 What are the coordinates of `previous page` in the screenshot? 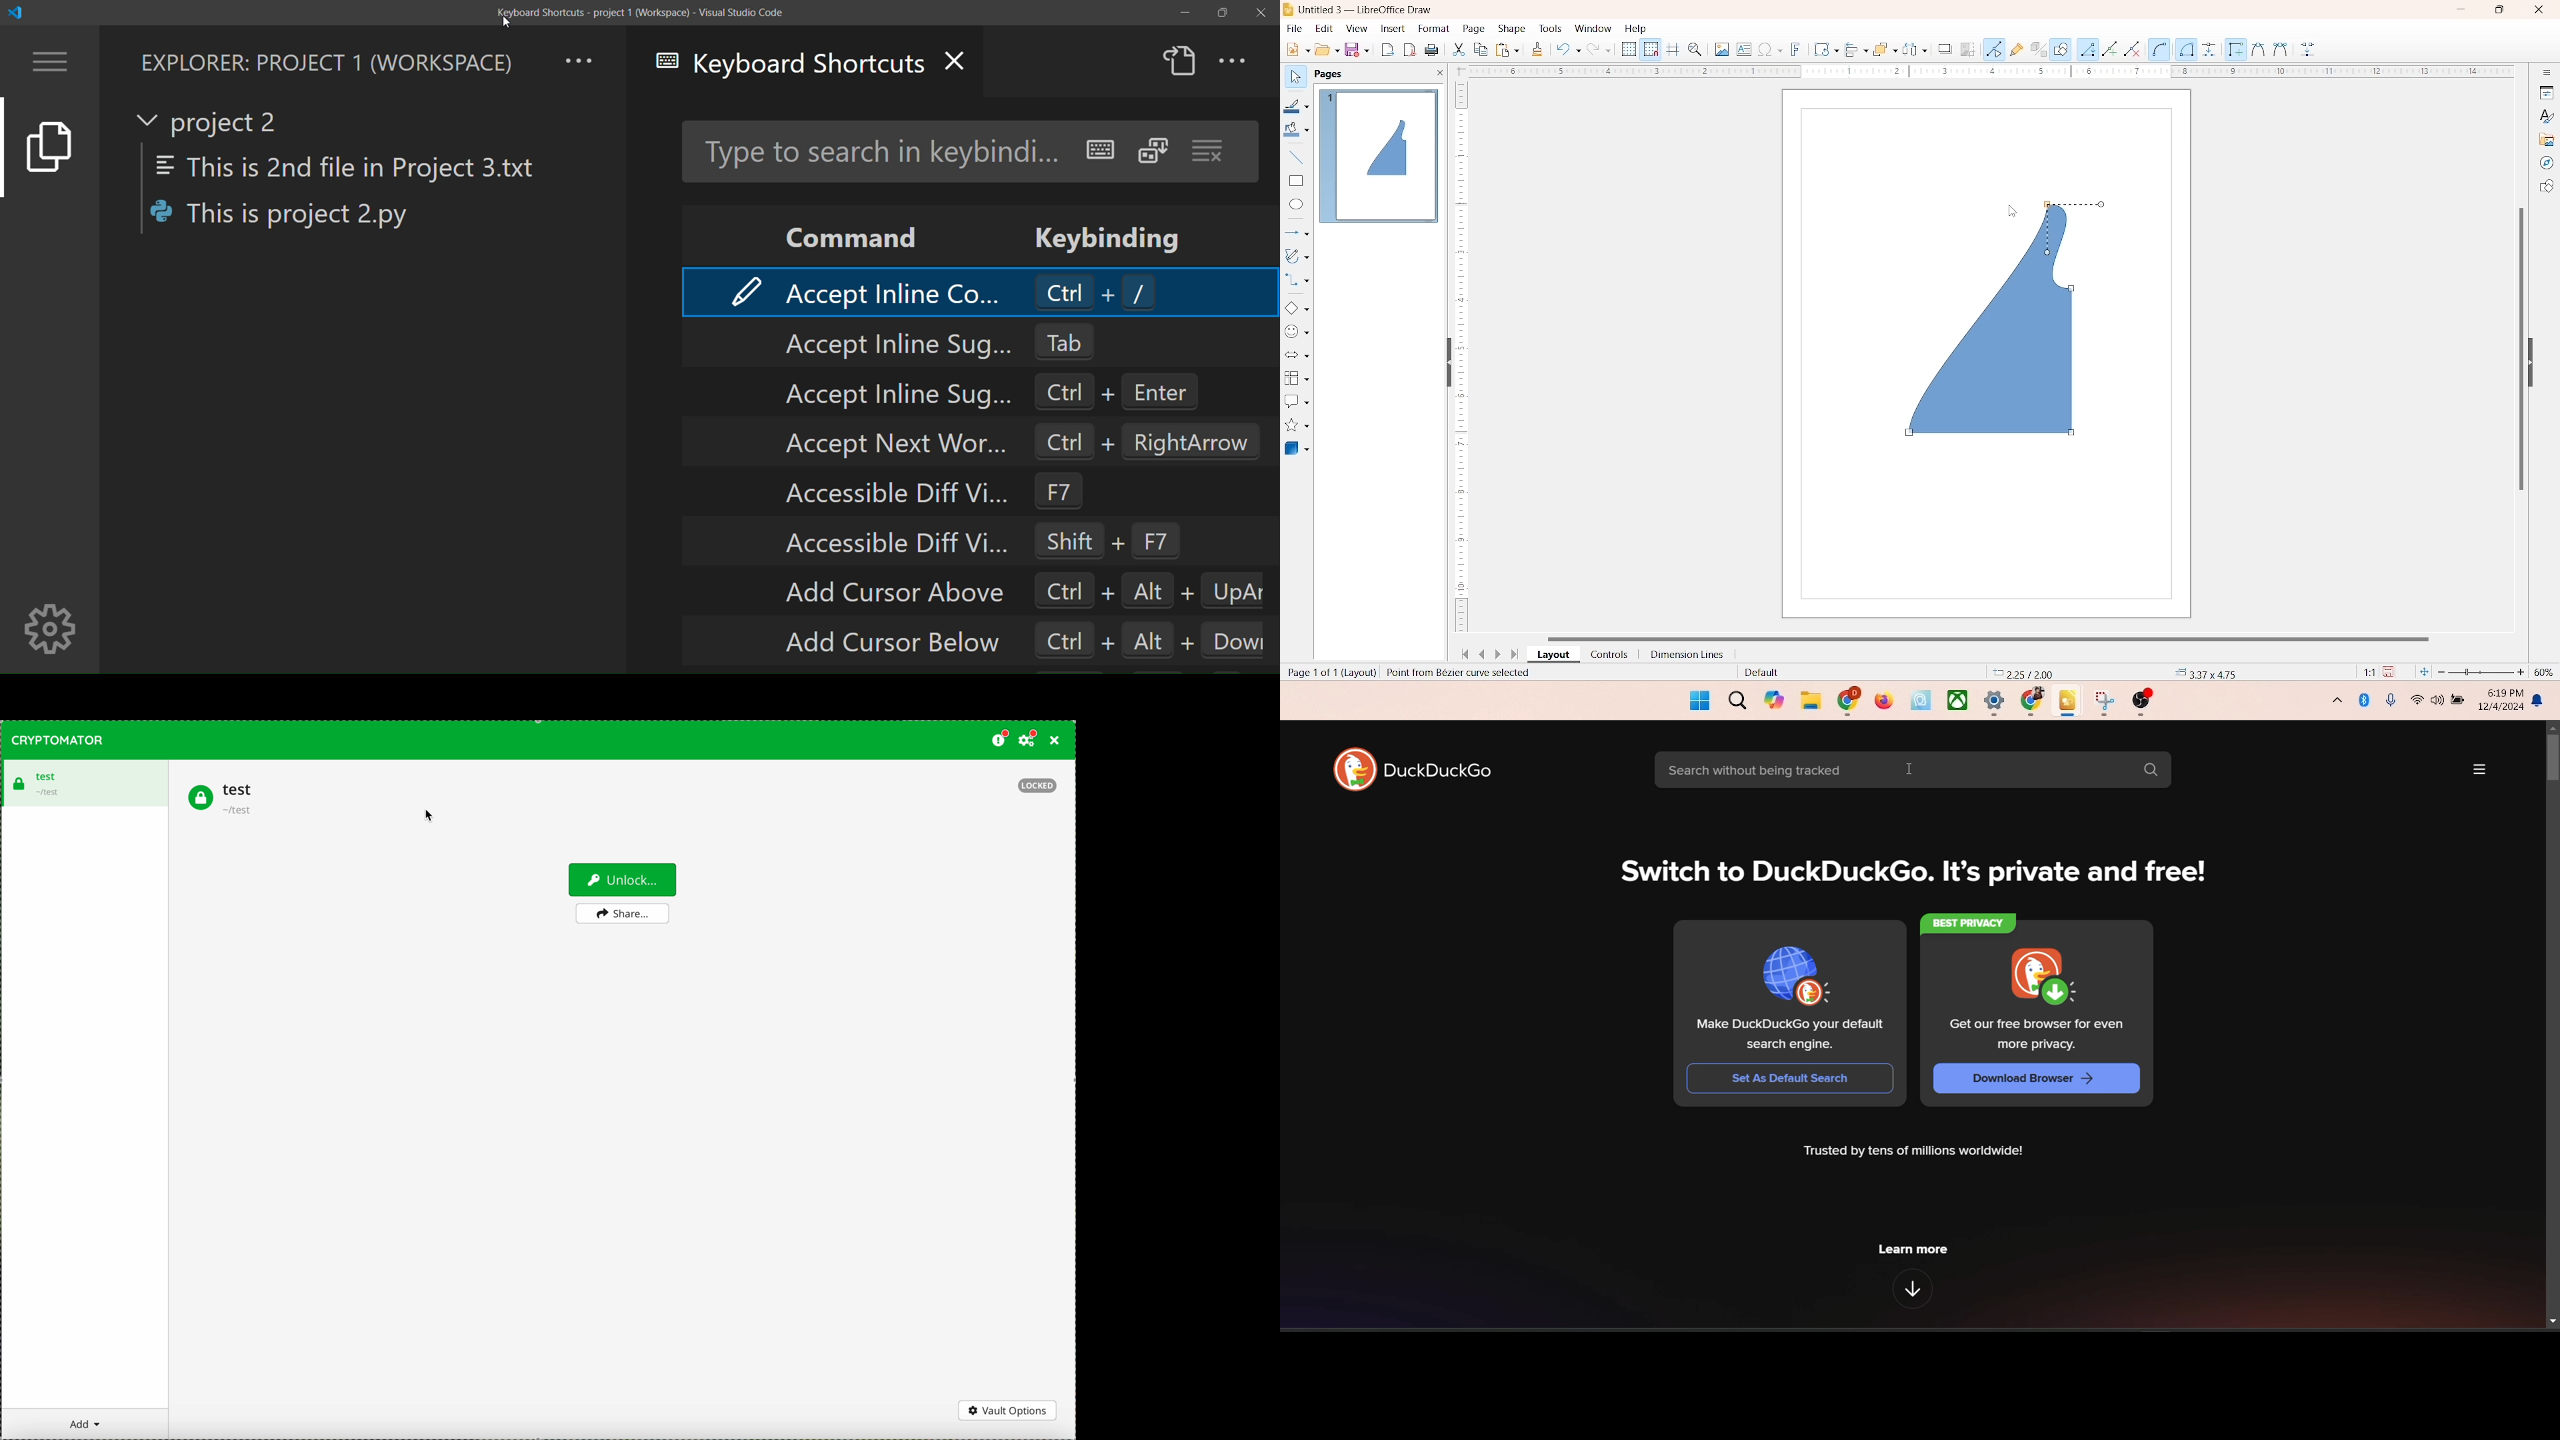 It's located at (1482, 654).